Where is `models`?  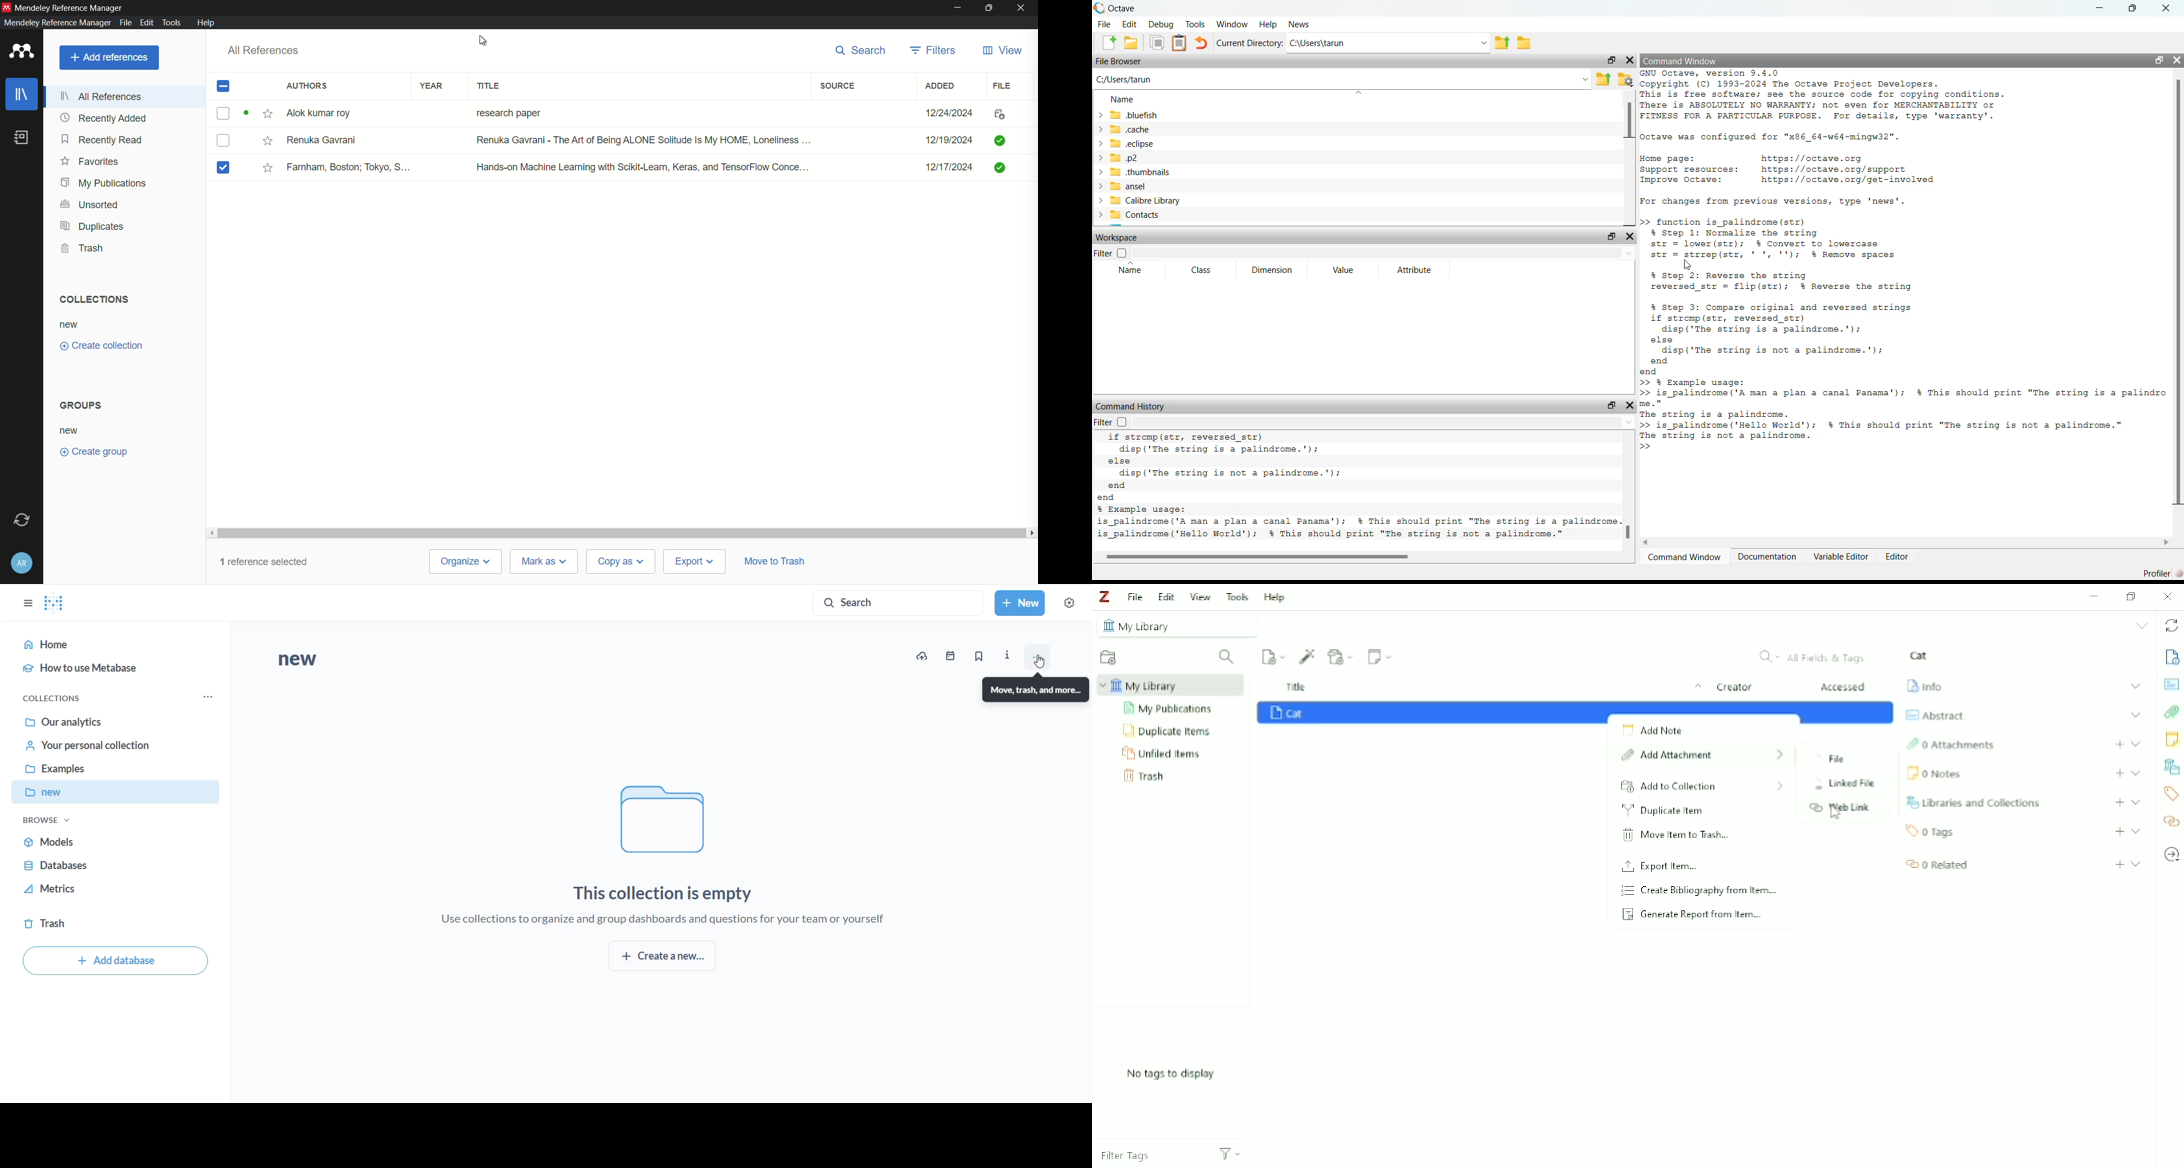 models is located at coordinates (94, 841).